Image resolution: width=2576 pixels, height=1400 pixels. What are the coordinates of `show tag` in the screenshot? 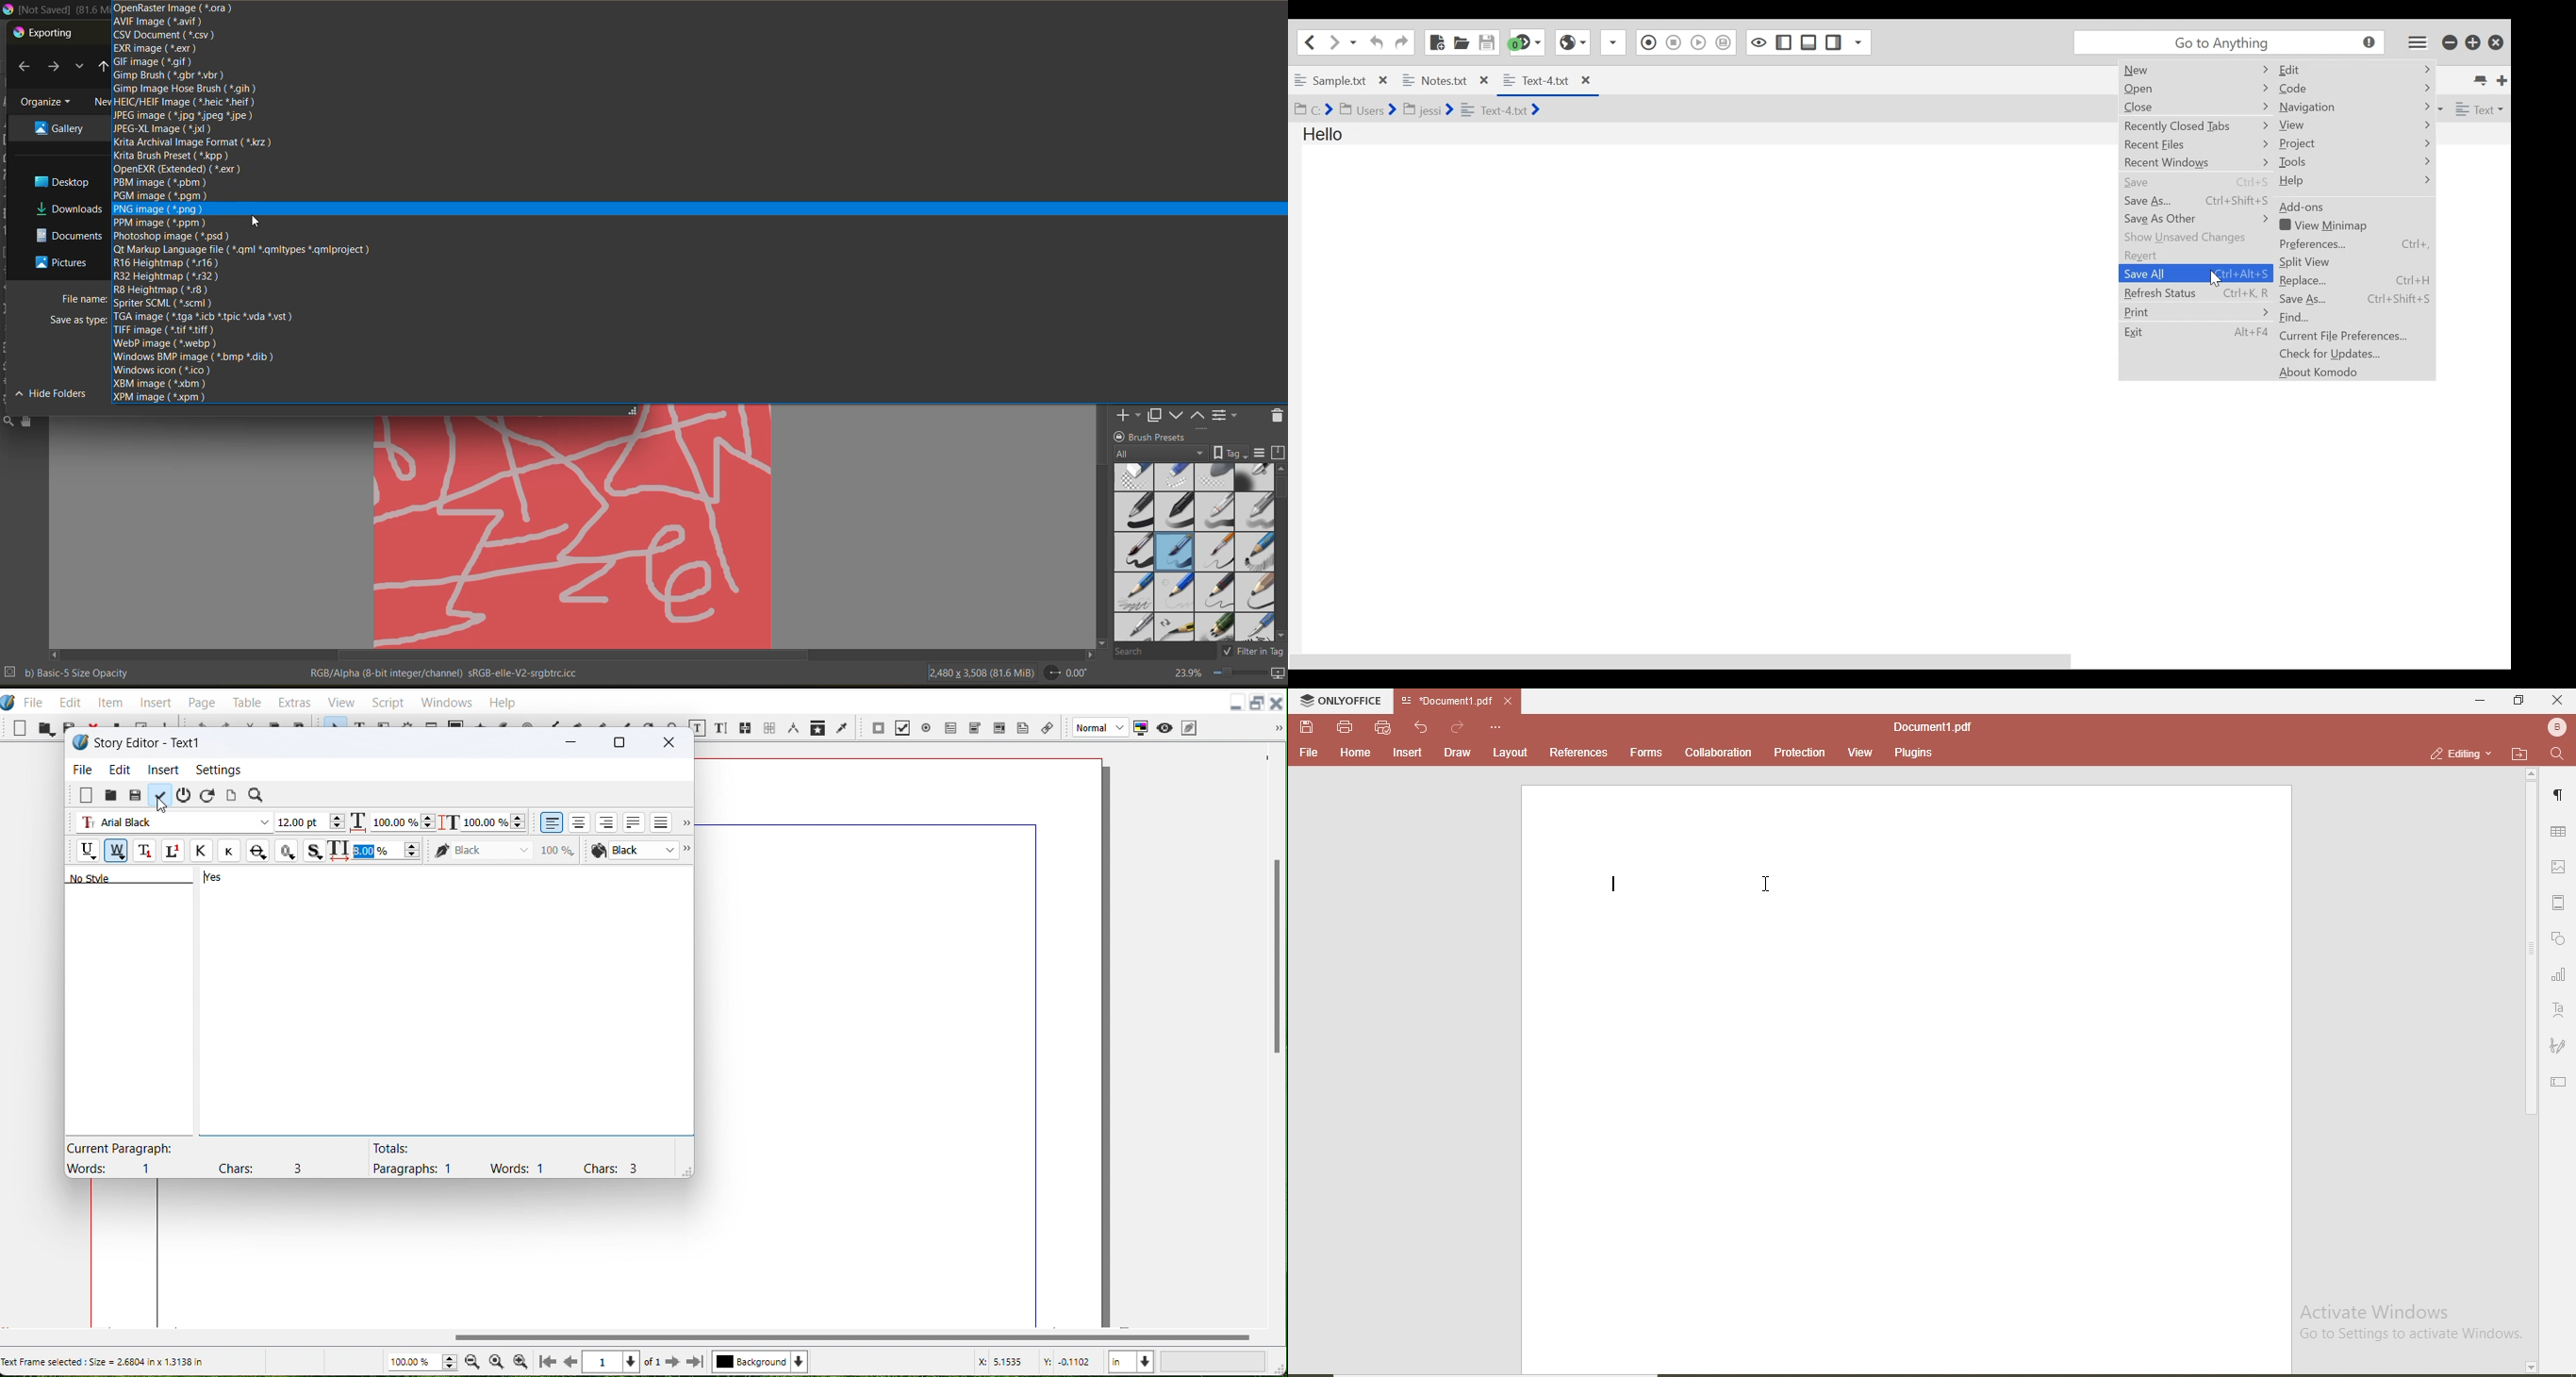 It's located at (1228, 452).